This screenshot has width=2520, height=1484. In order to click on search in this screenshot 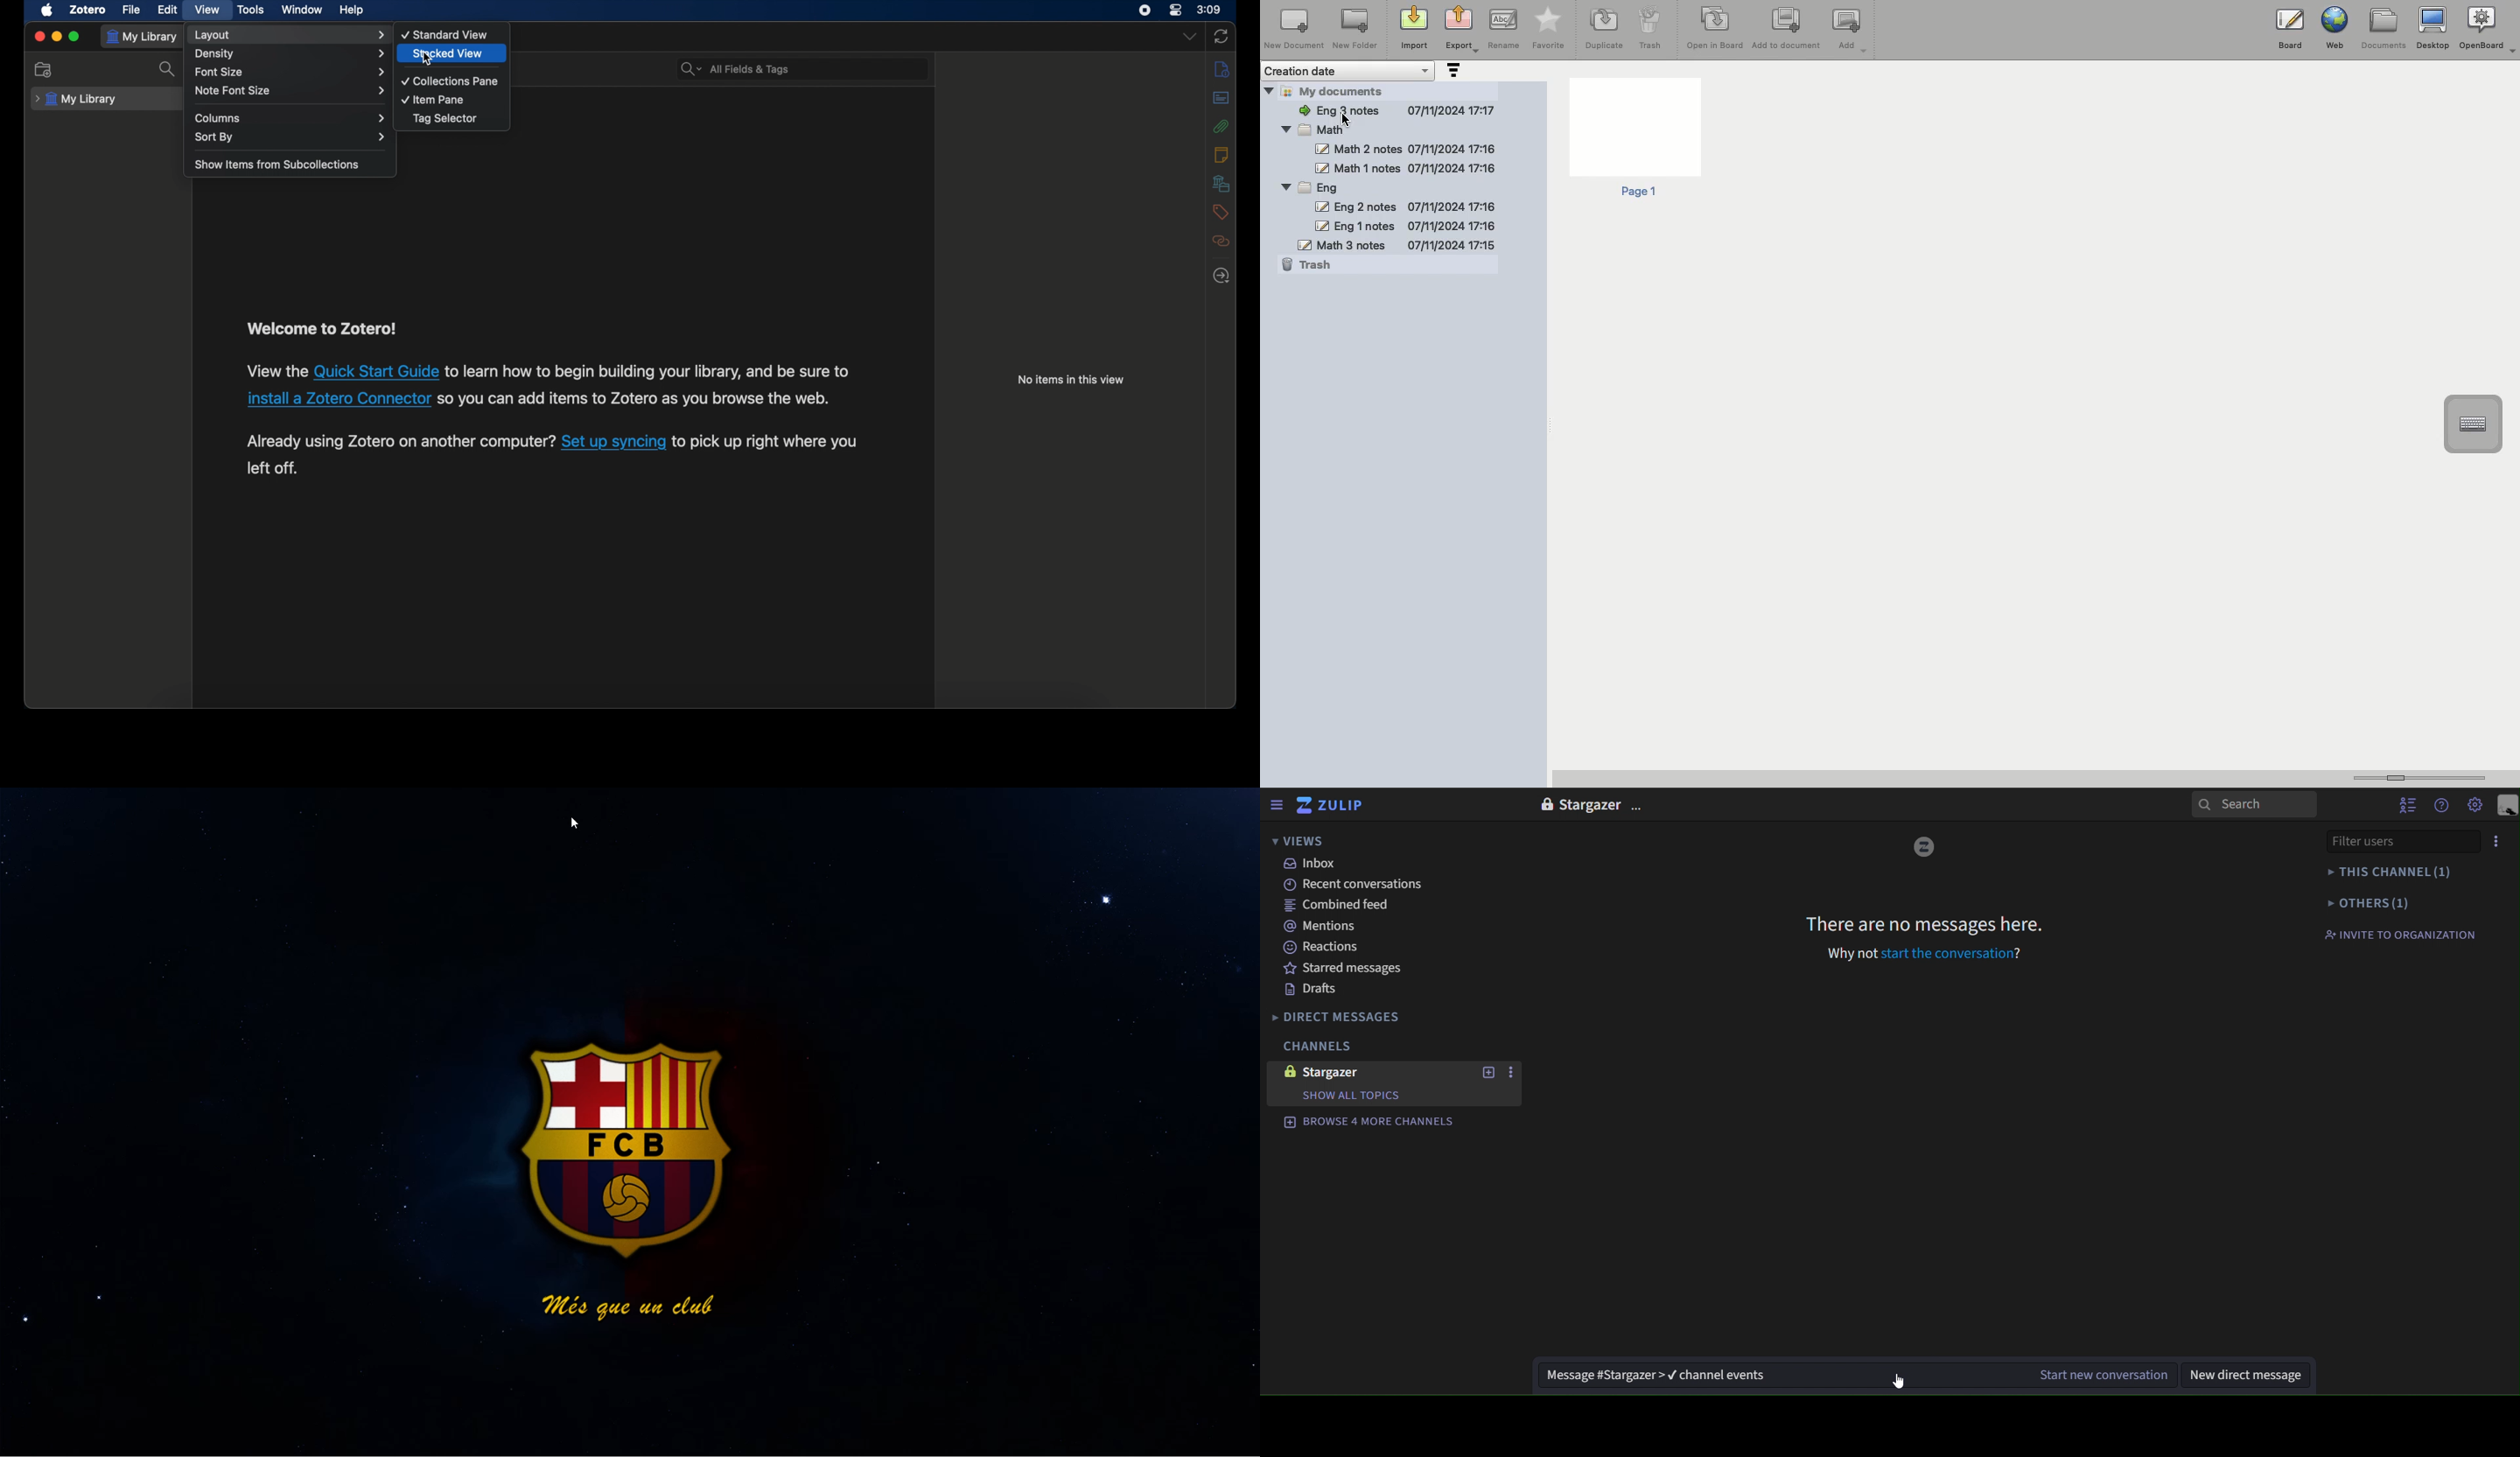, I will do `click(2254, 804)`.